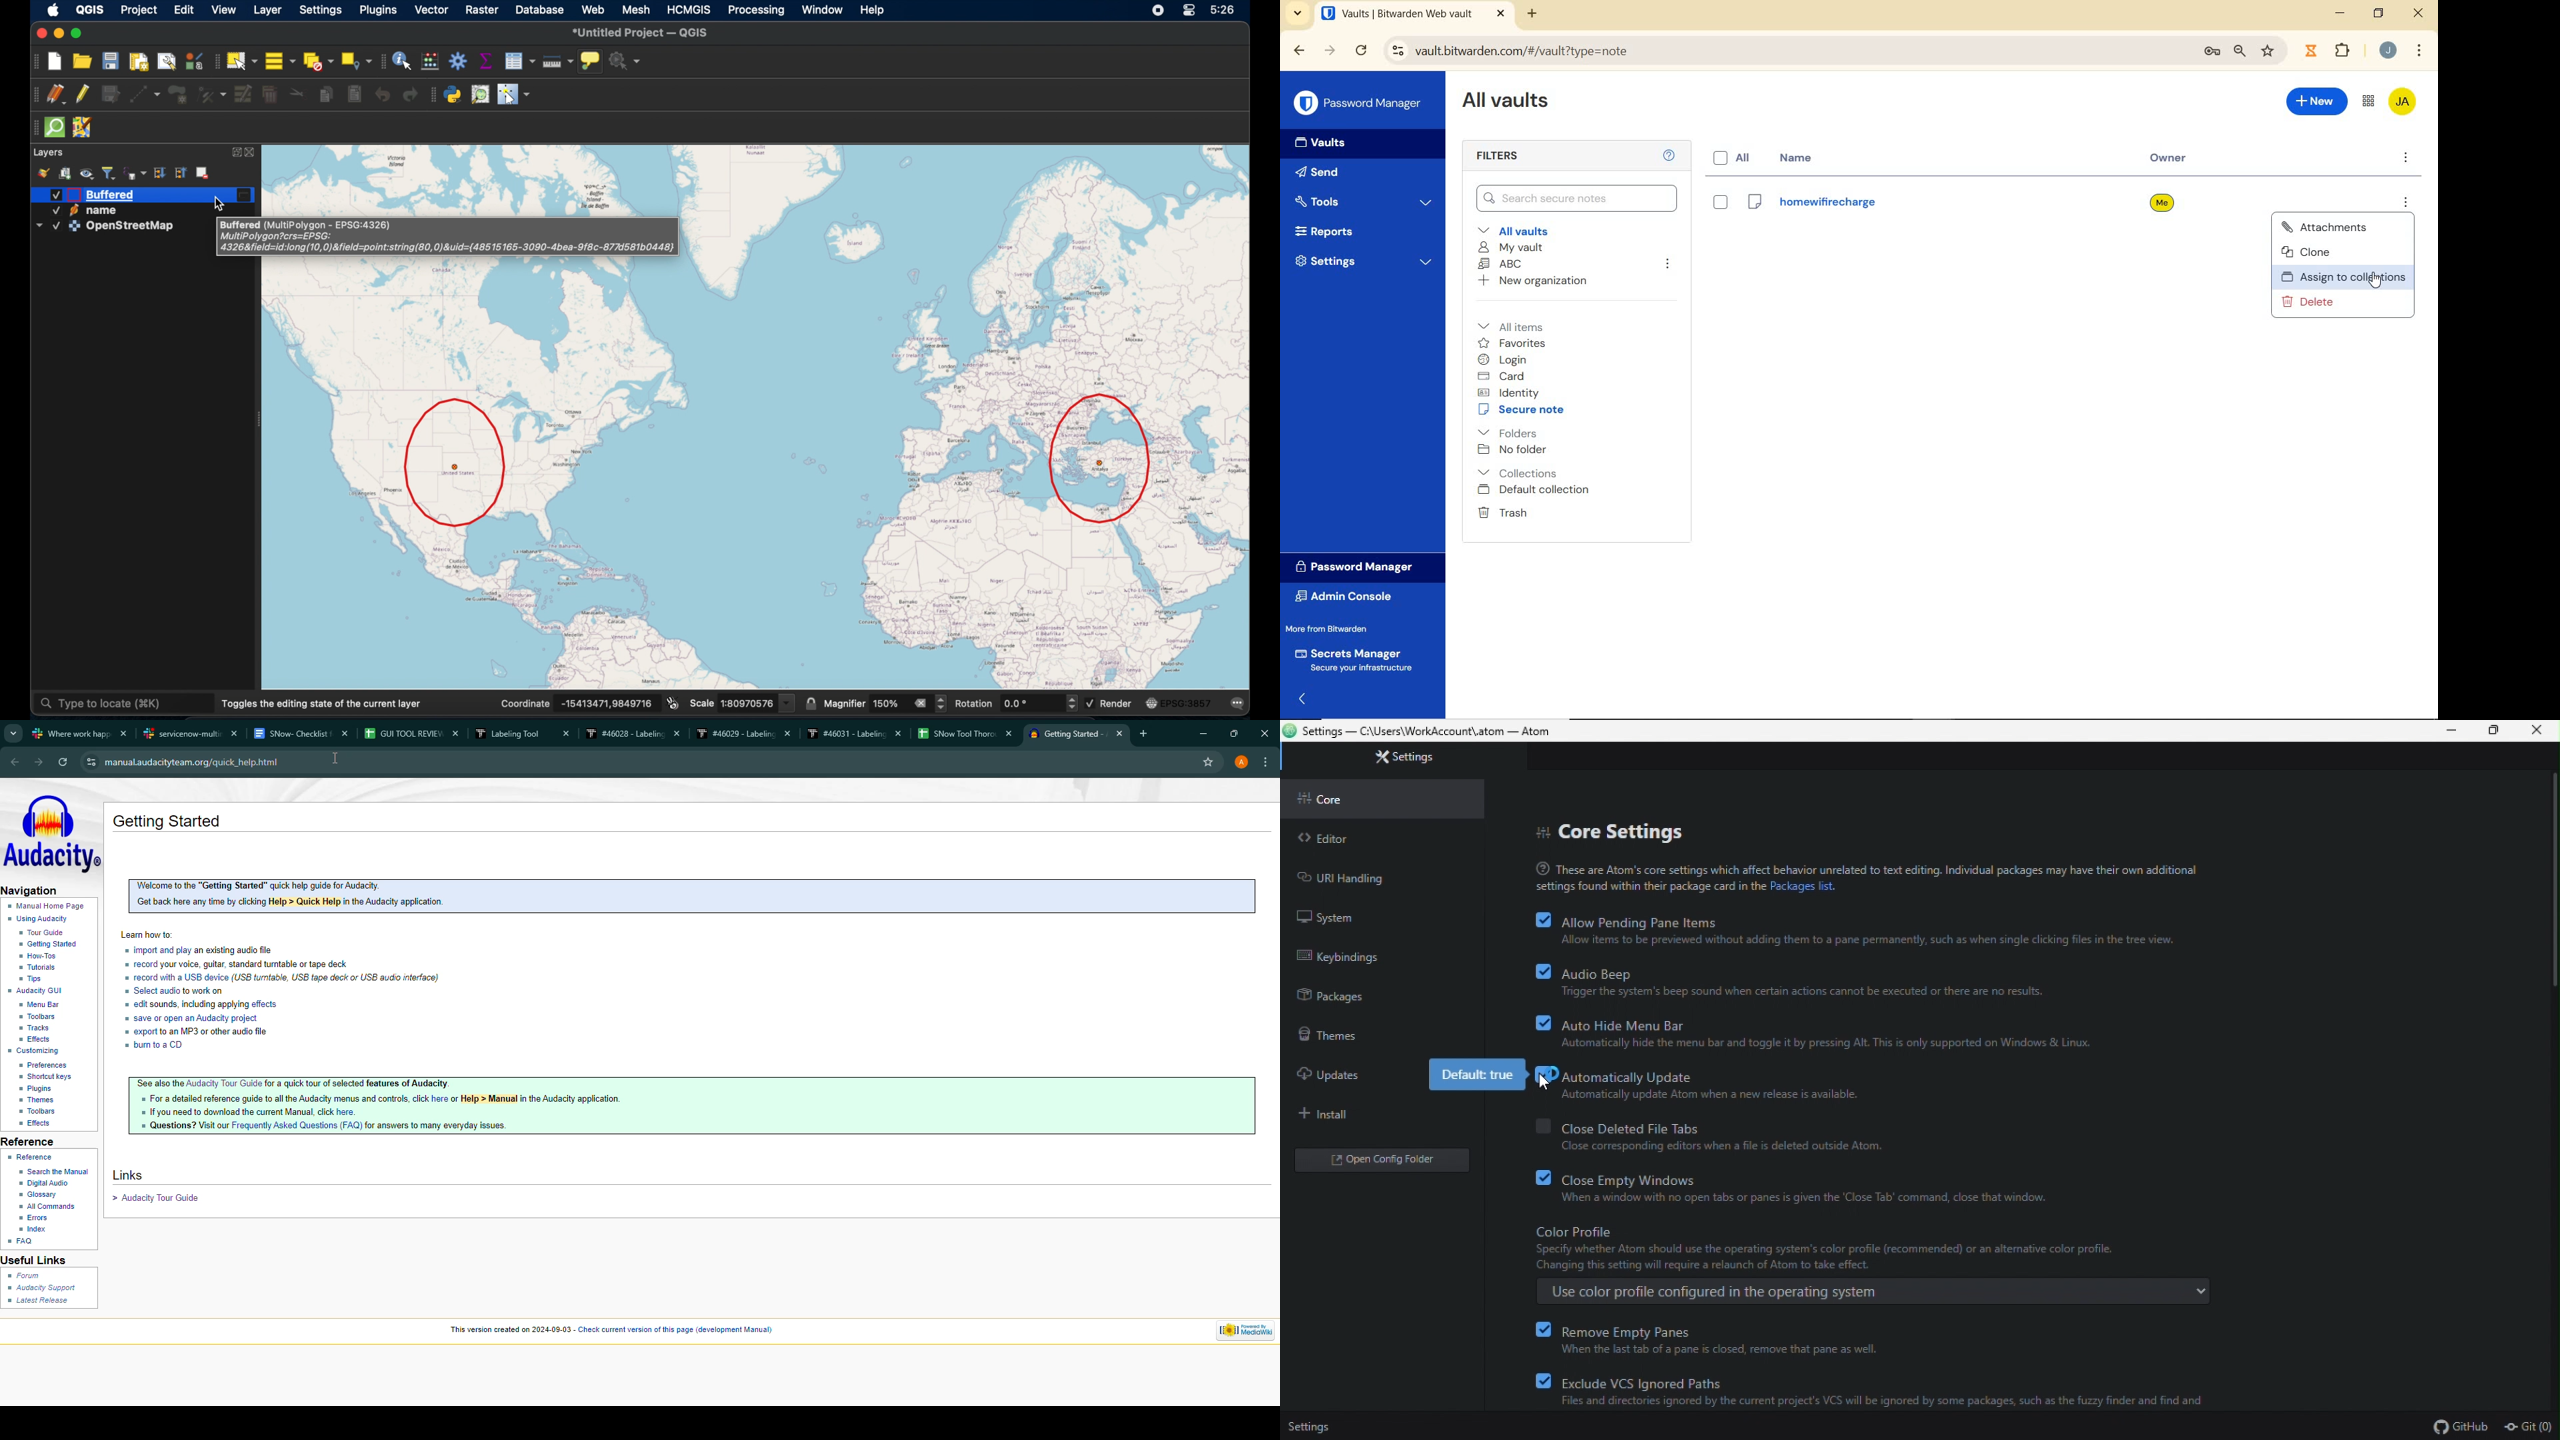  Describe the element at coordinates (611, 1330) in the screenshot. I see `“This version created on 2024-09-03 - Check current version of this page (development Manual)` at that location.